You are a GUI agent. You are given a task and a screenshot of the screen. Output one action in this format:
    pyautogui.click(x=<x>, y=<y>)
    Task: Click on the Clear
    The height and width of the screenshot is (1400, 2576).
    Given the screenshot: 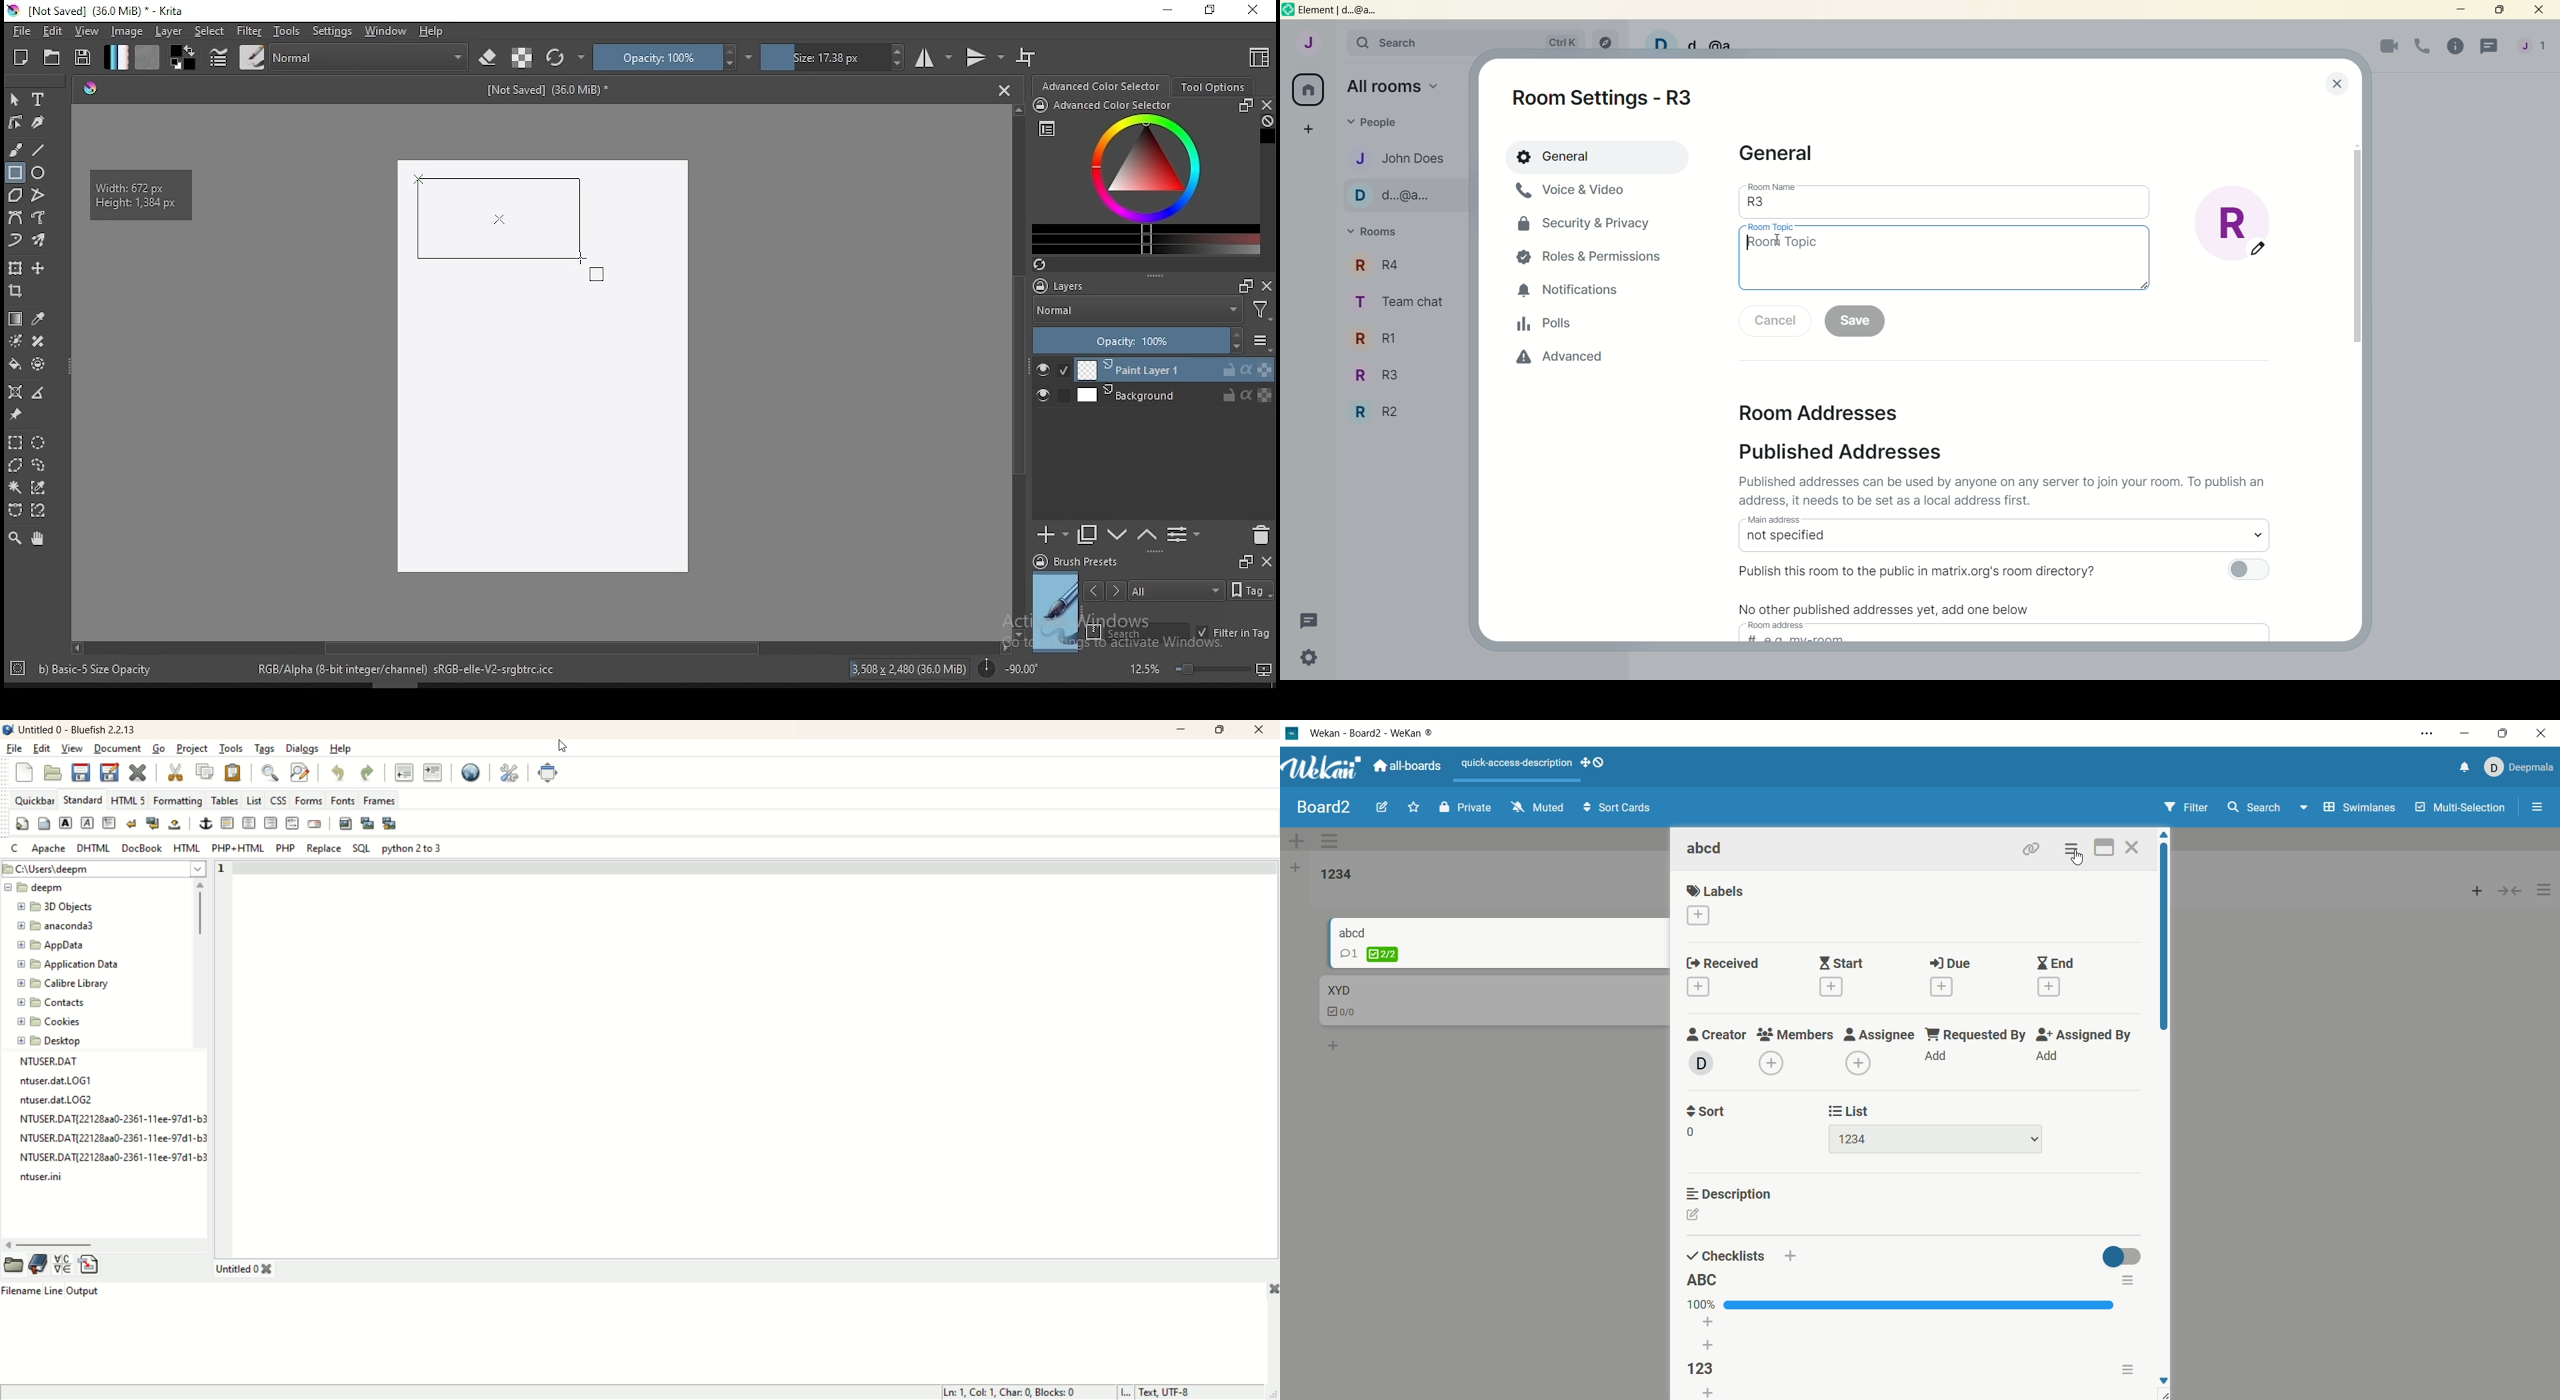 What is the action you would take?
    pyautogui.click(x=1267, y=123)
    